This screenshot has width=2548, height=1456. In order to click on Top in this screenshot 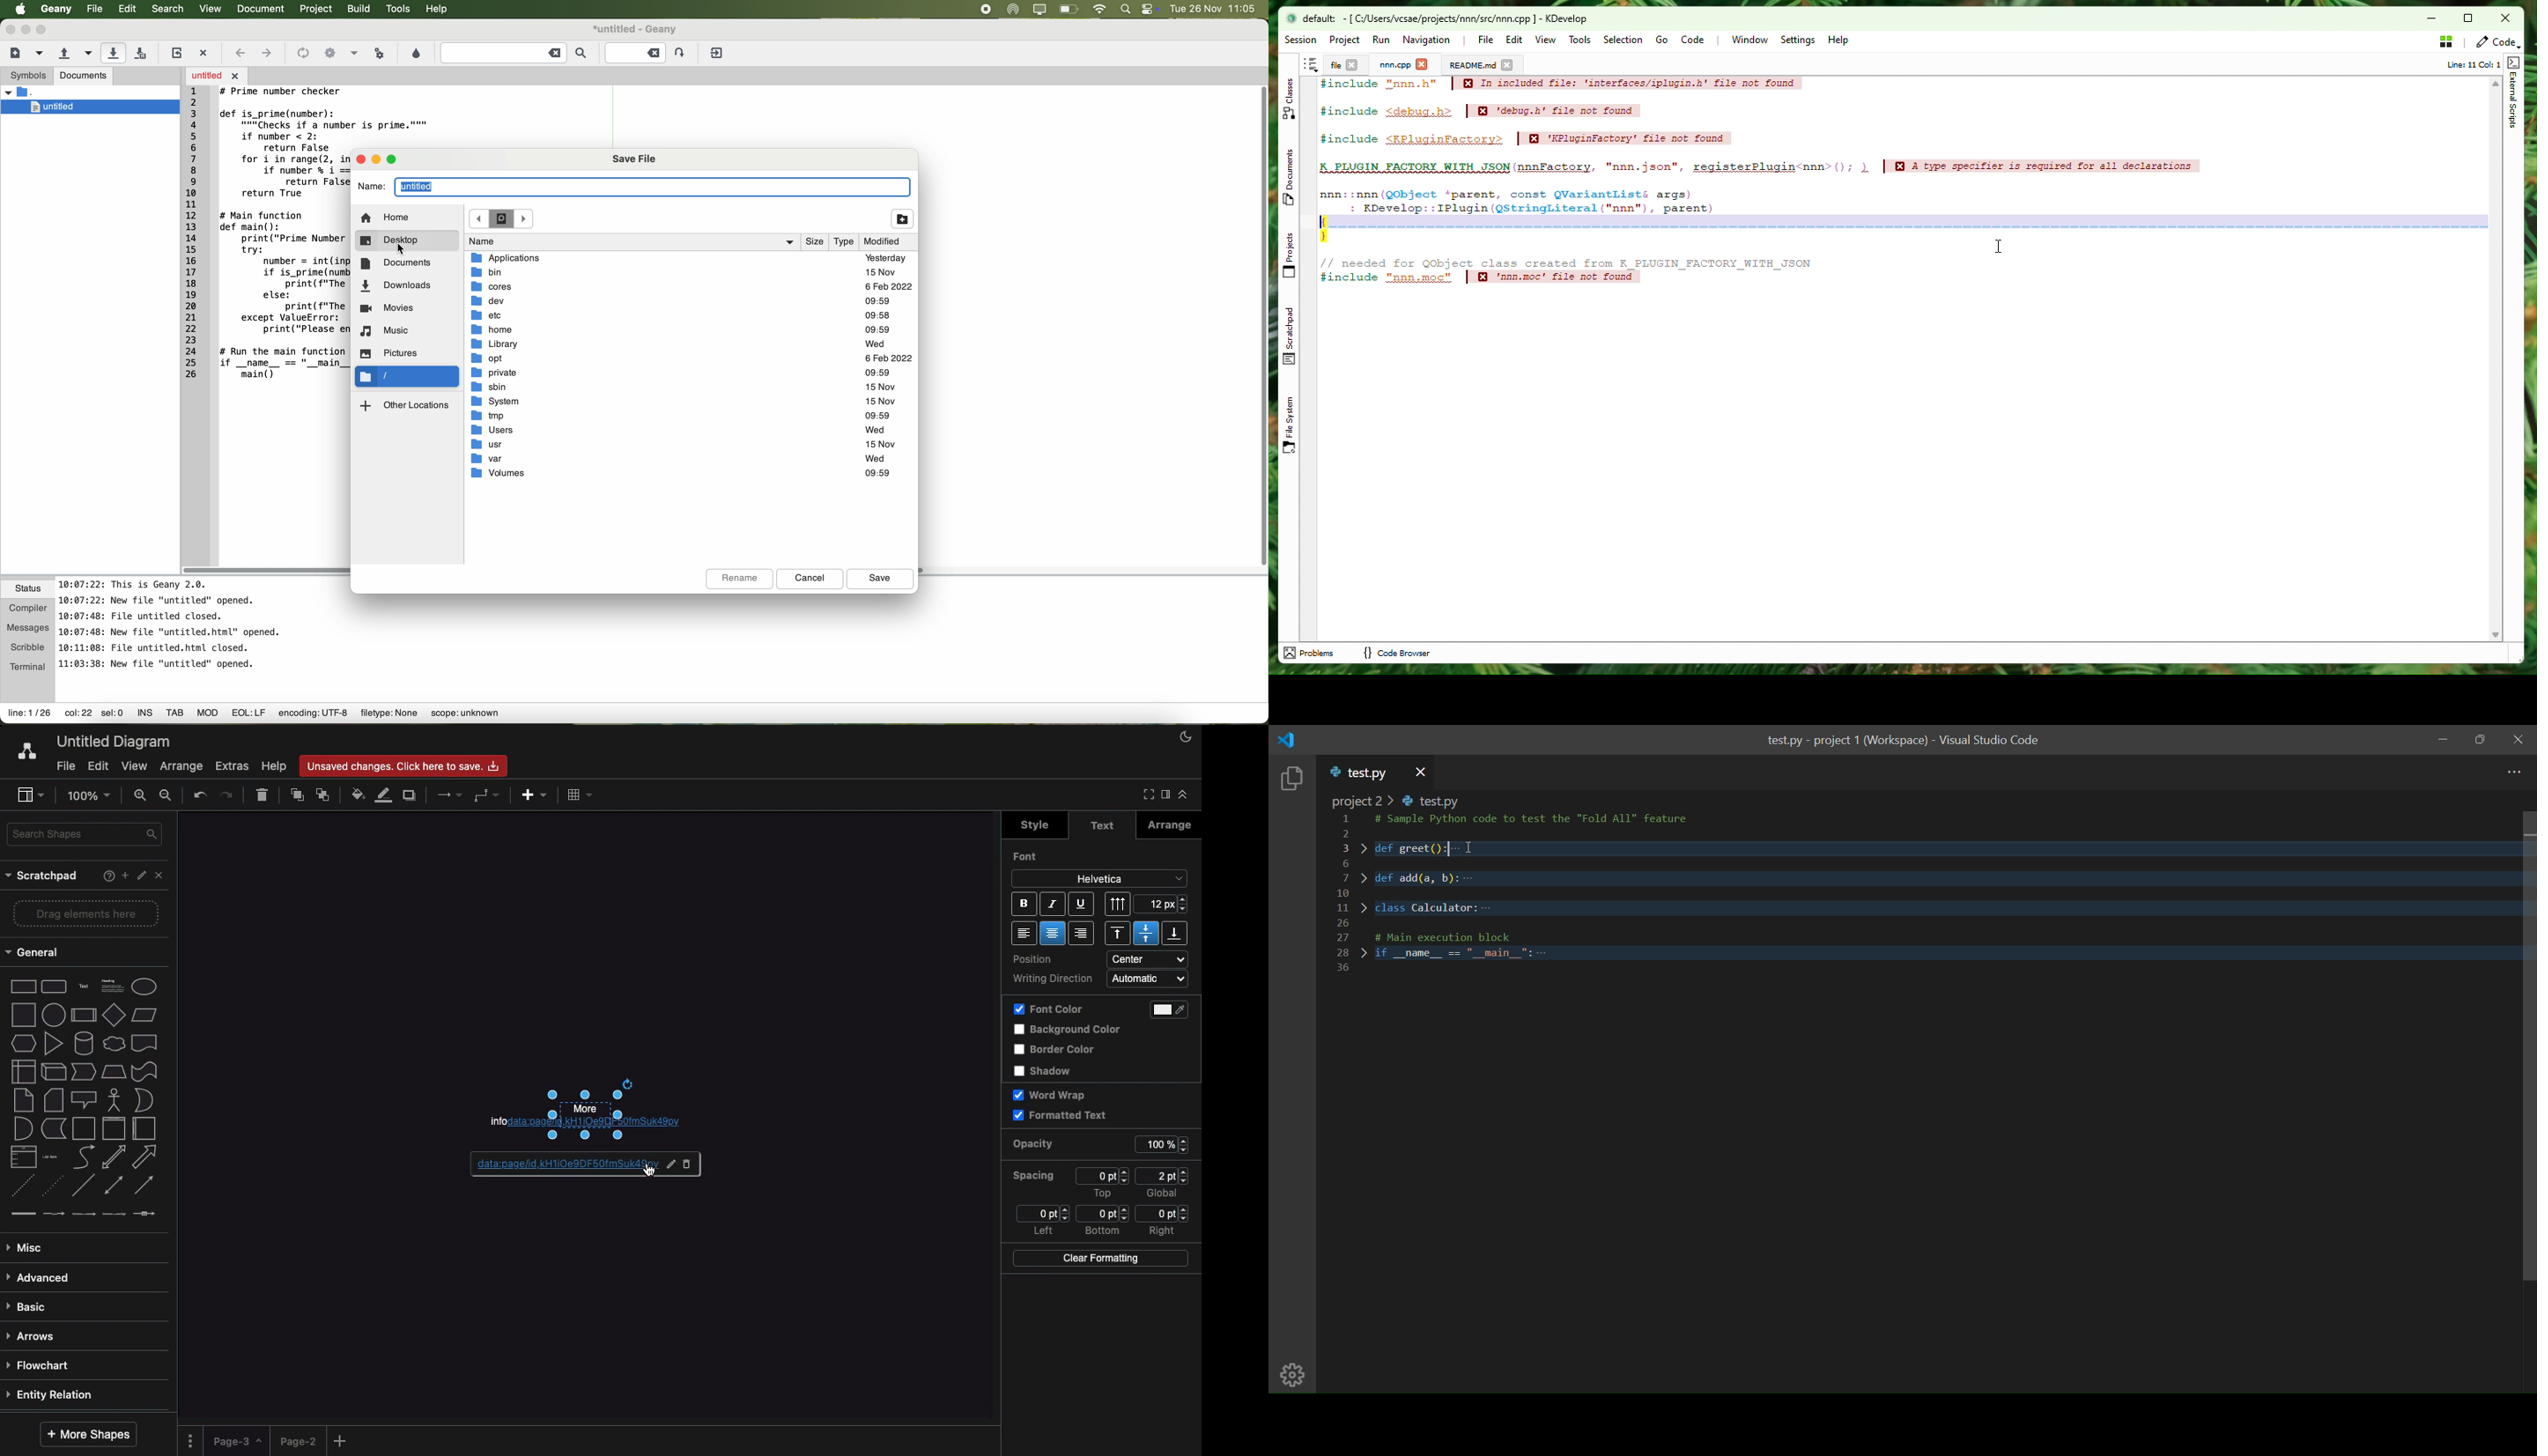, I will do `click(1121, 934)`.